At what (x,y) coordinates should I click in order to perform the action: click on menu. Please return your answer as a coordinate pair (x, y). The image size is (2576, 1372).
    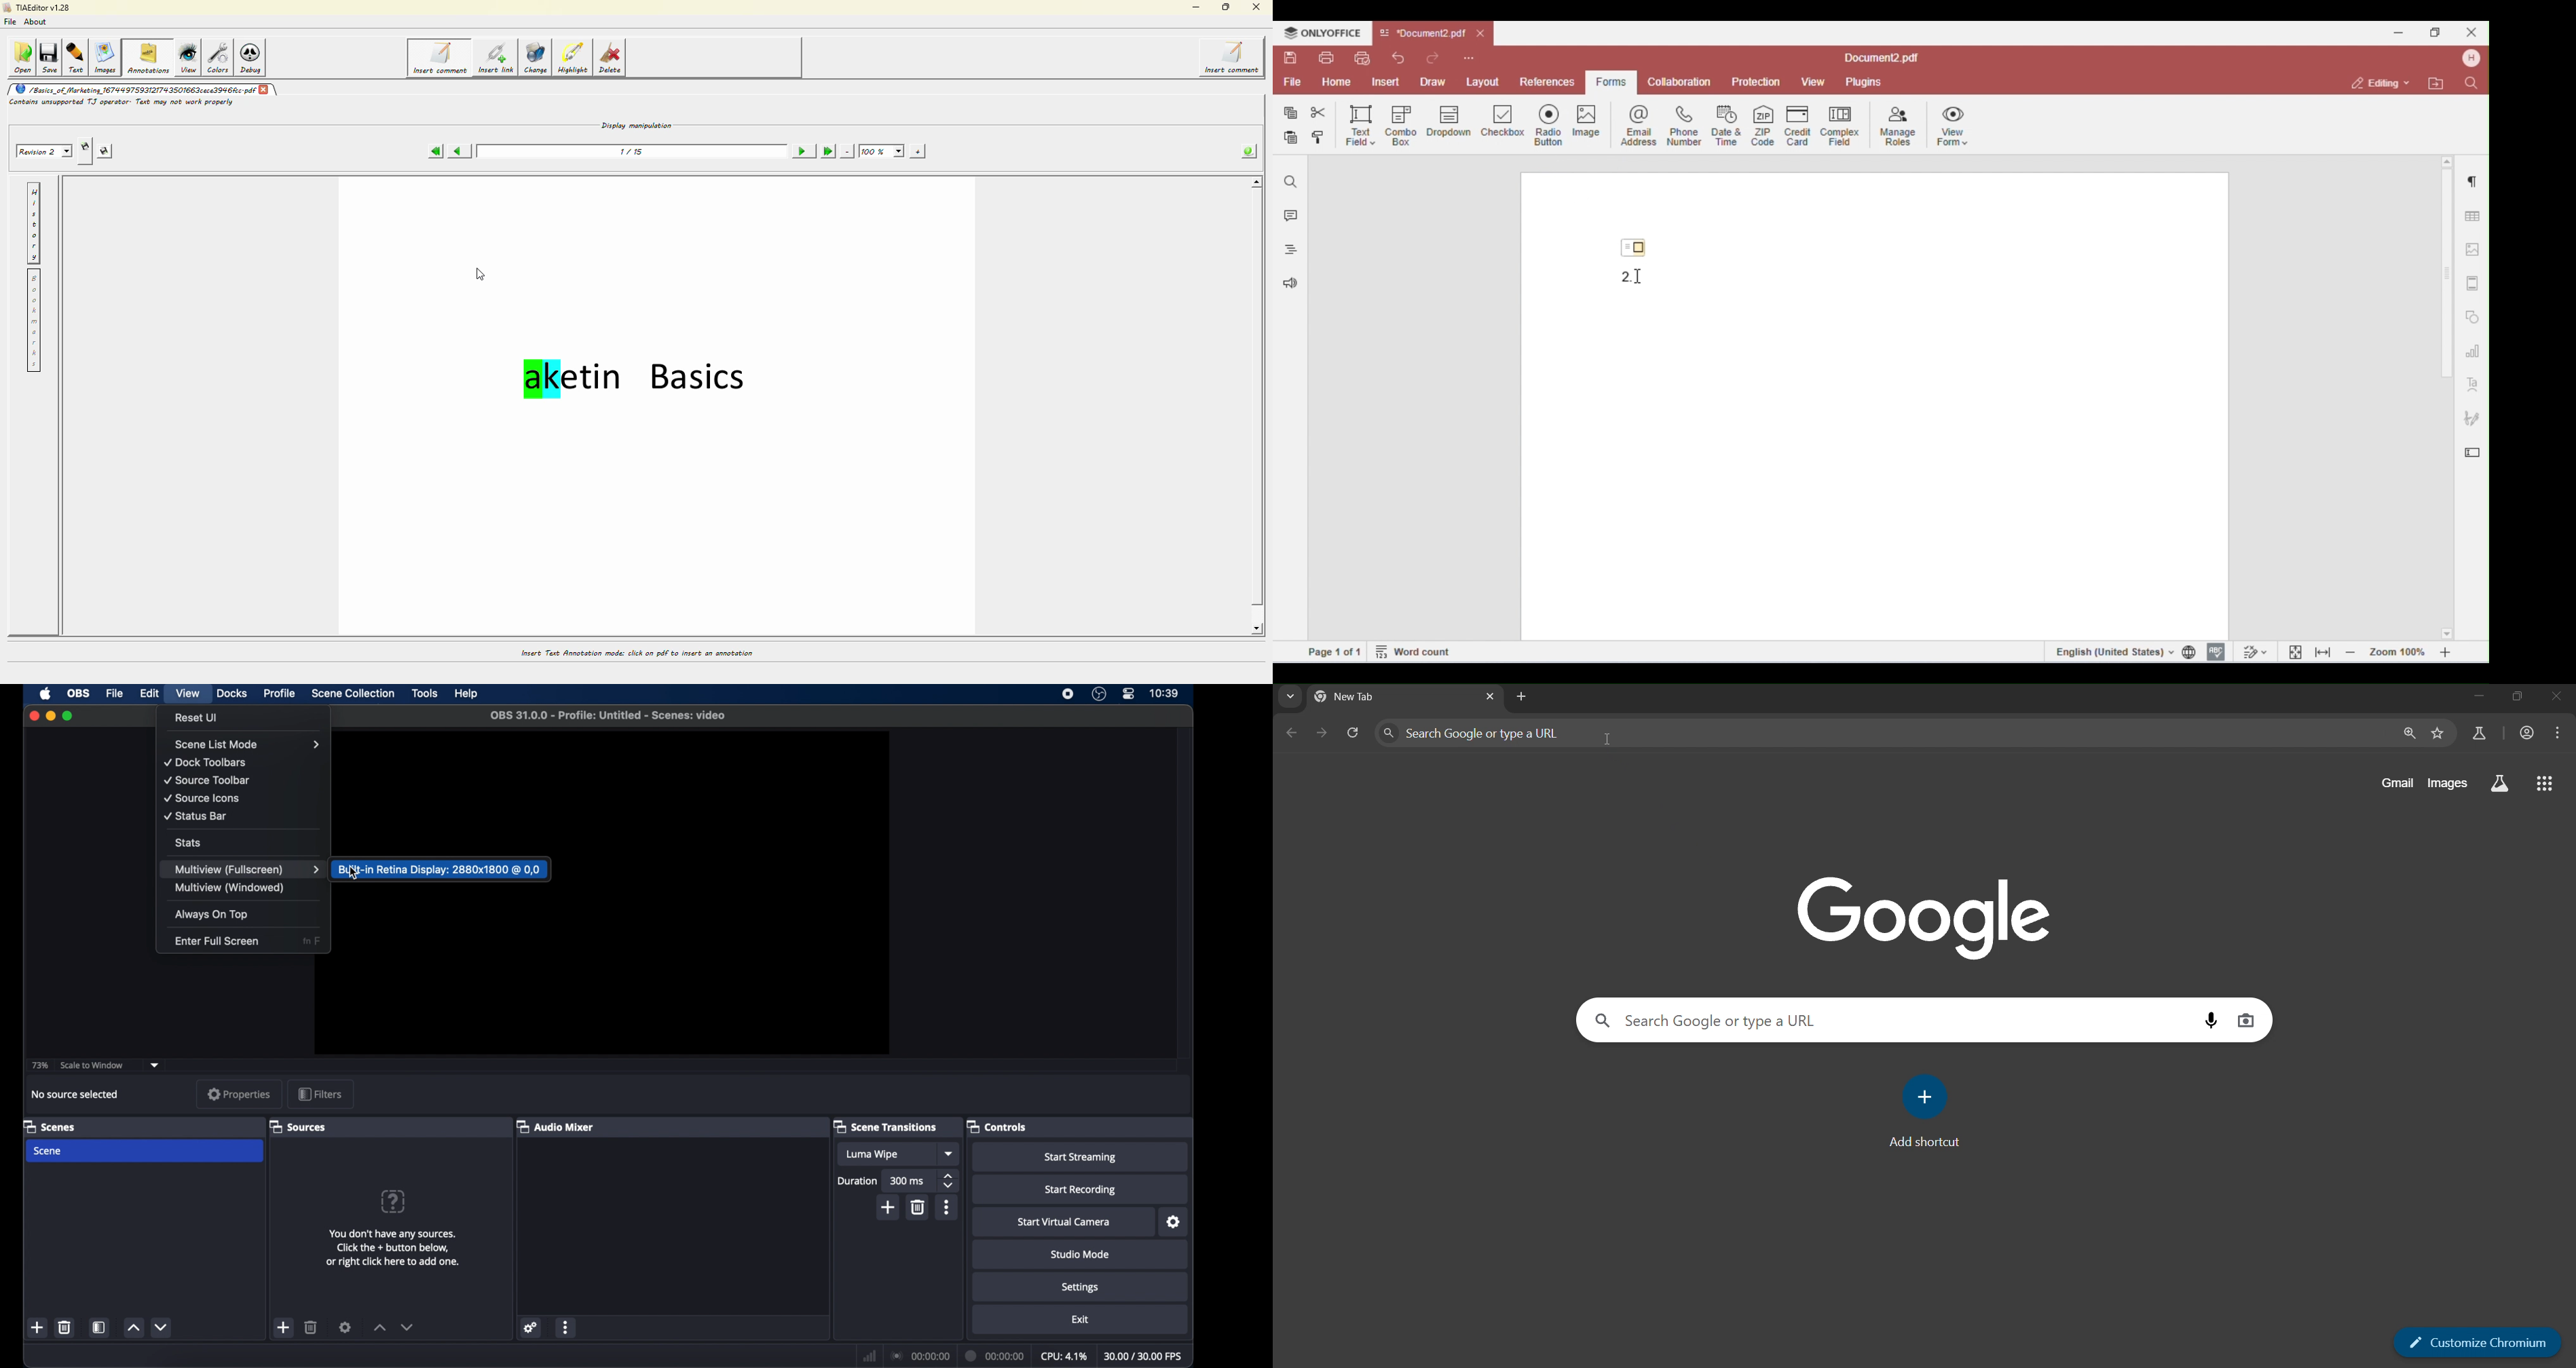
    Looking at the image, I should click on (2558, 734).